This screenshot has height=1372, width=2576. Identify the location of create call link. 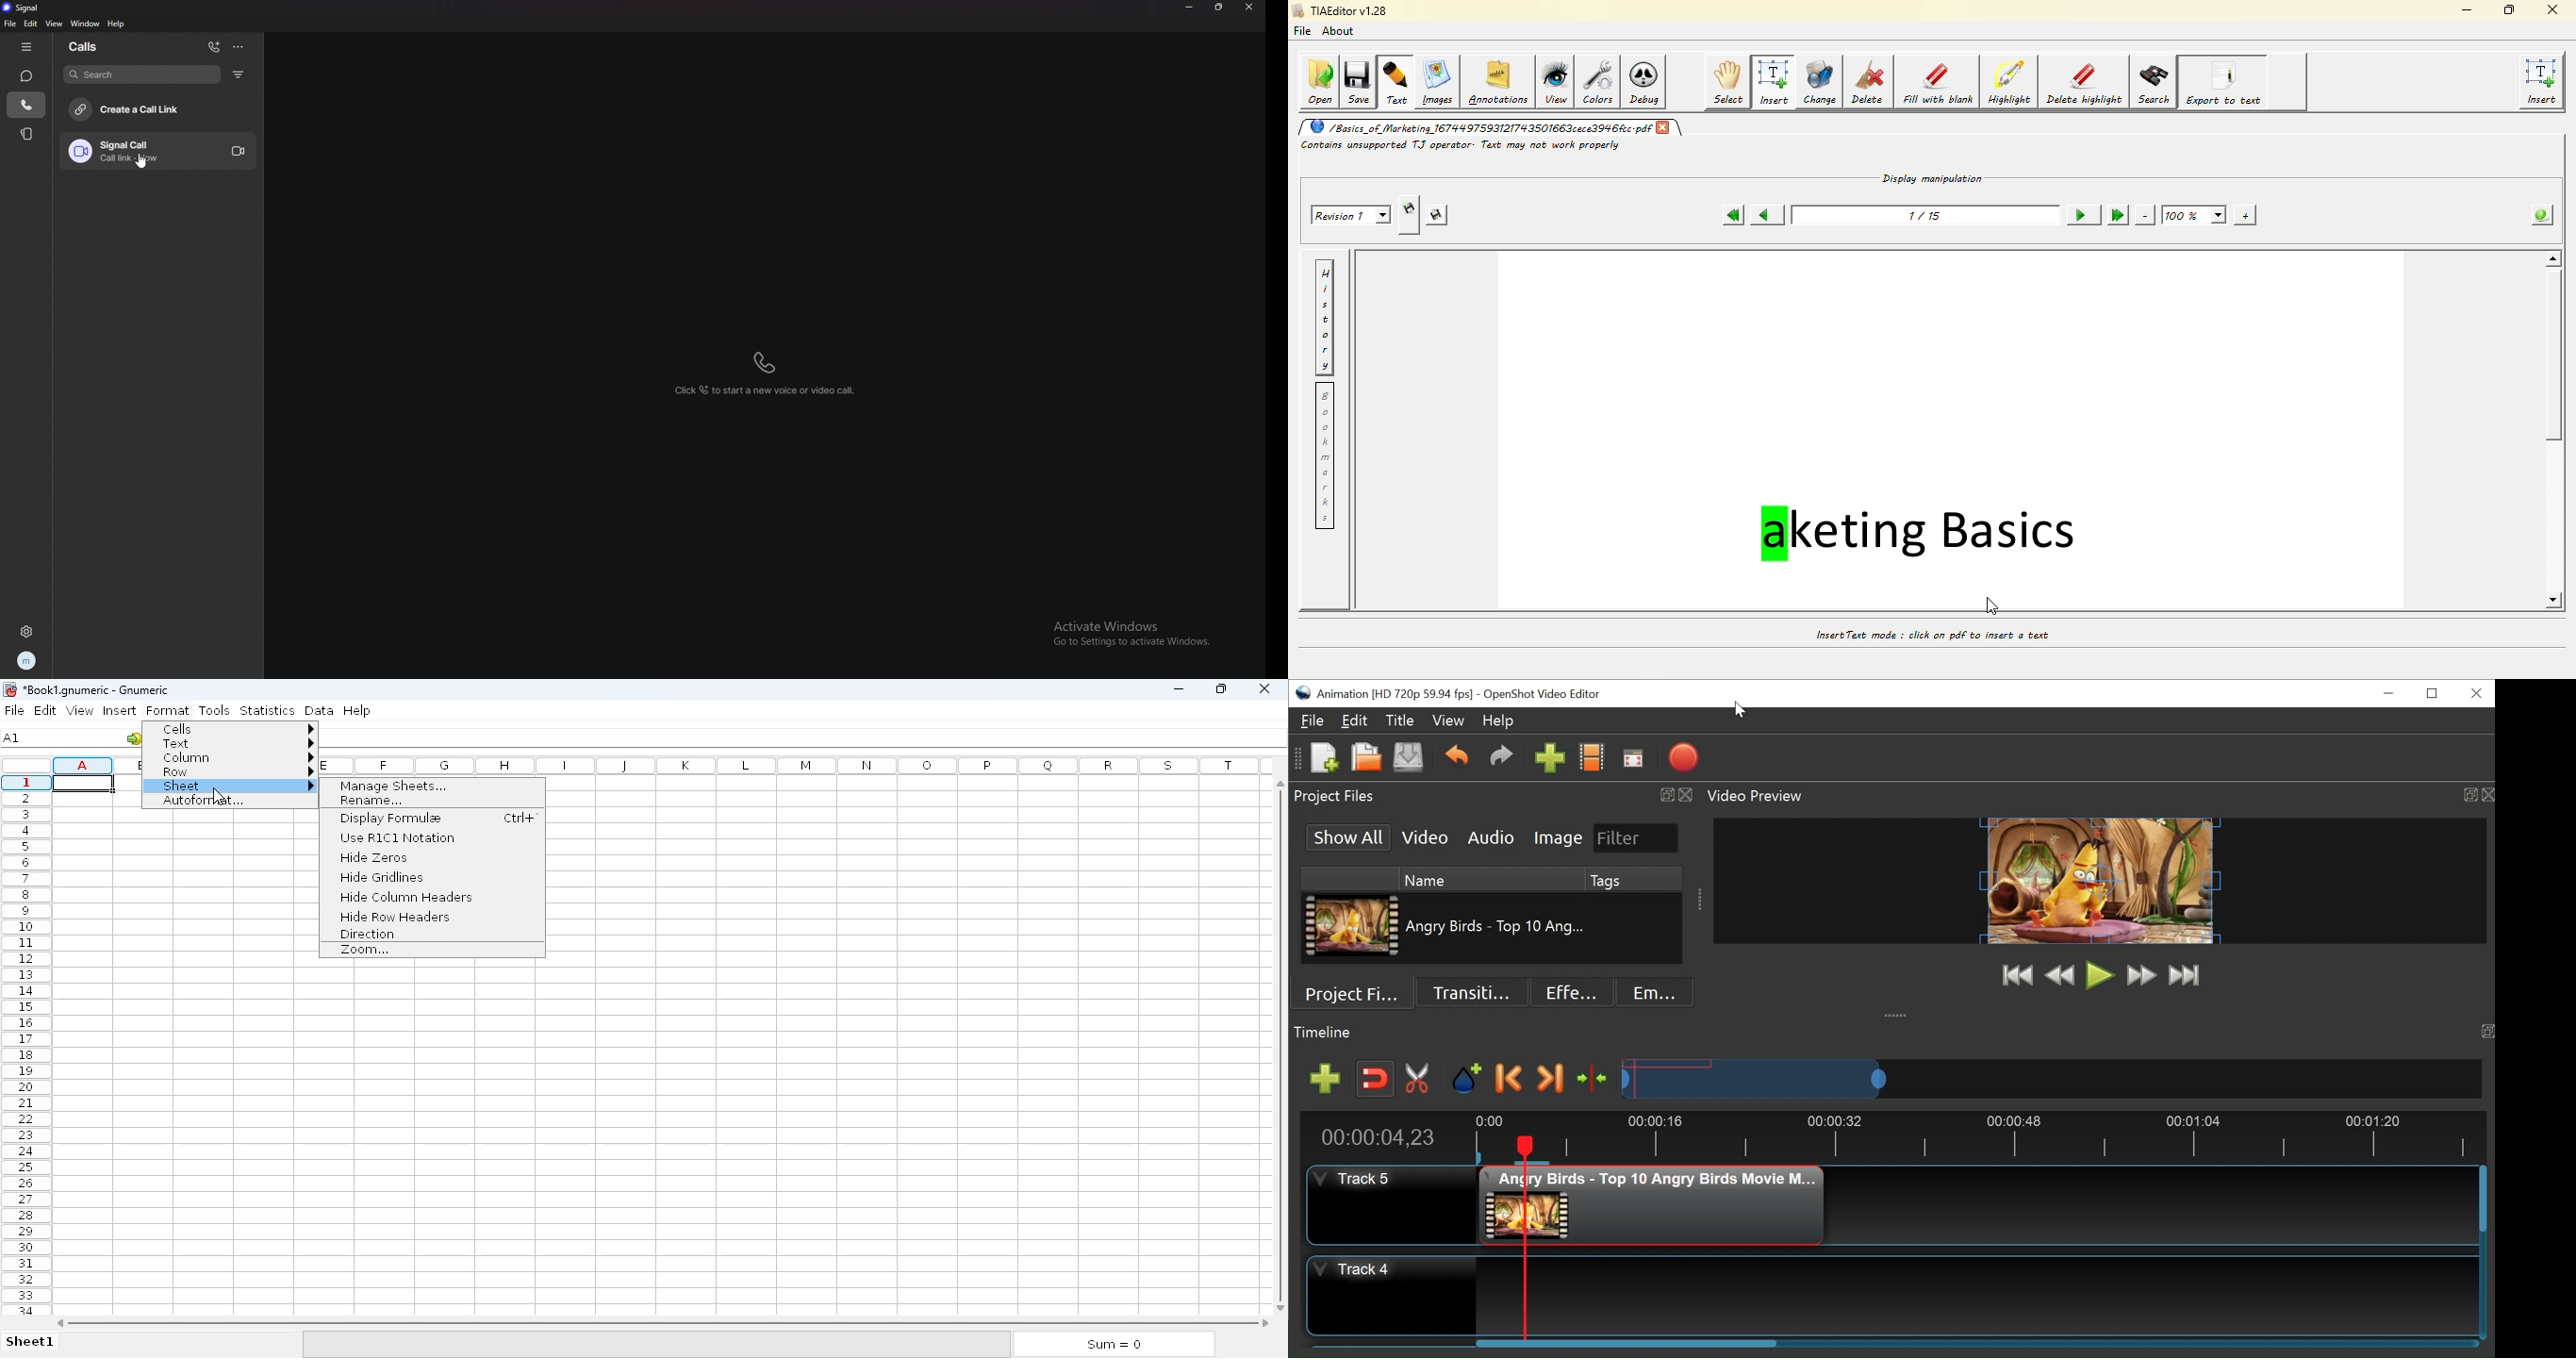
(162, 110).